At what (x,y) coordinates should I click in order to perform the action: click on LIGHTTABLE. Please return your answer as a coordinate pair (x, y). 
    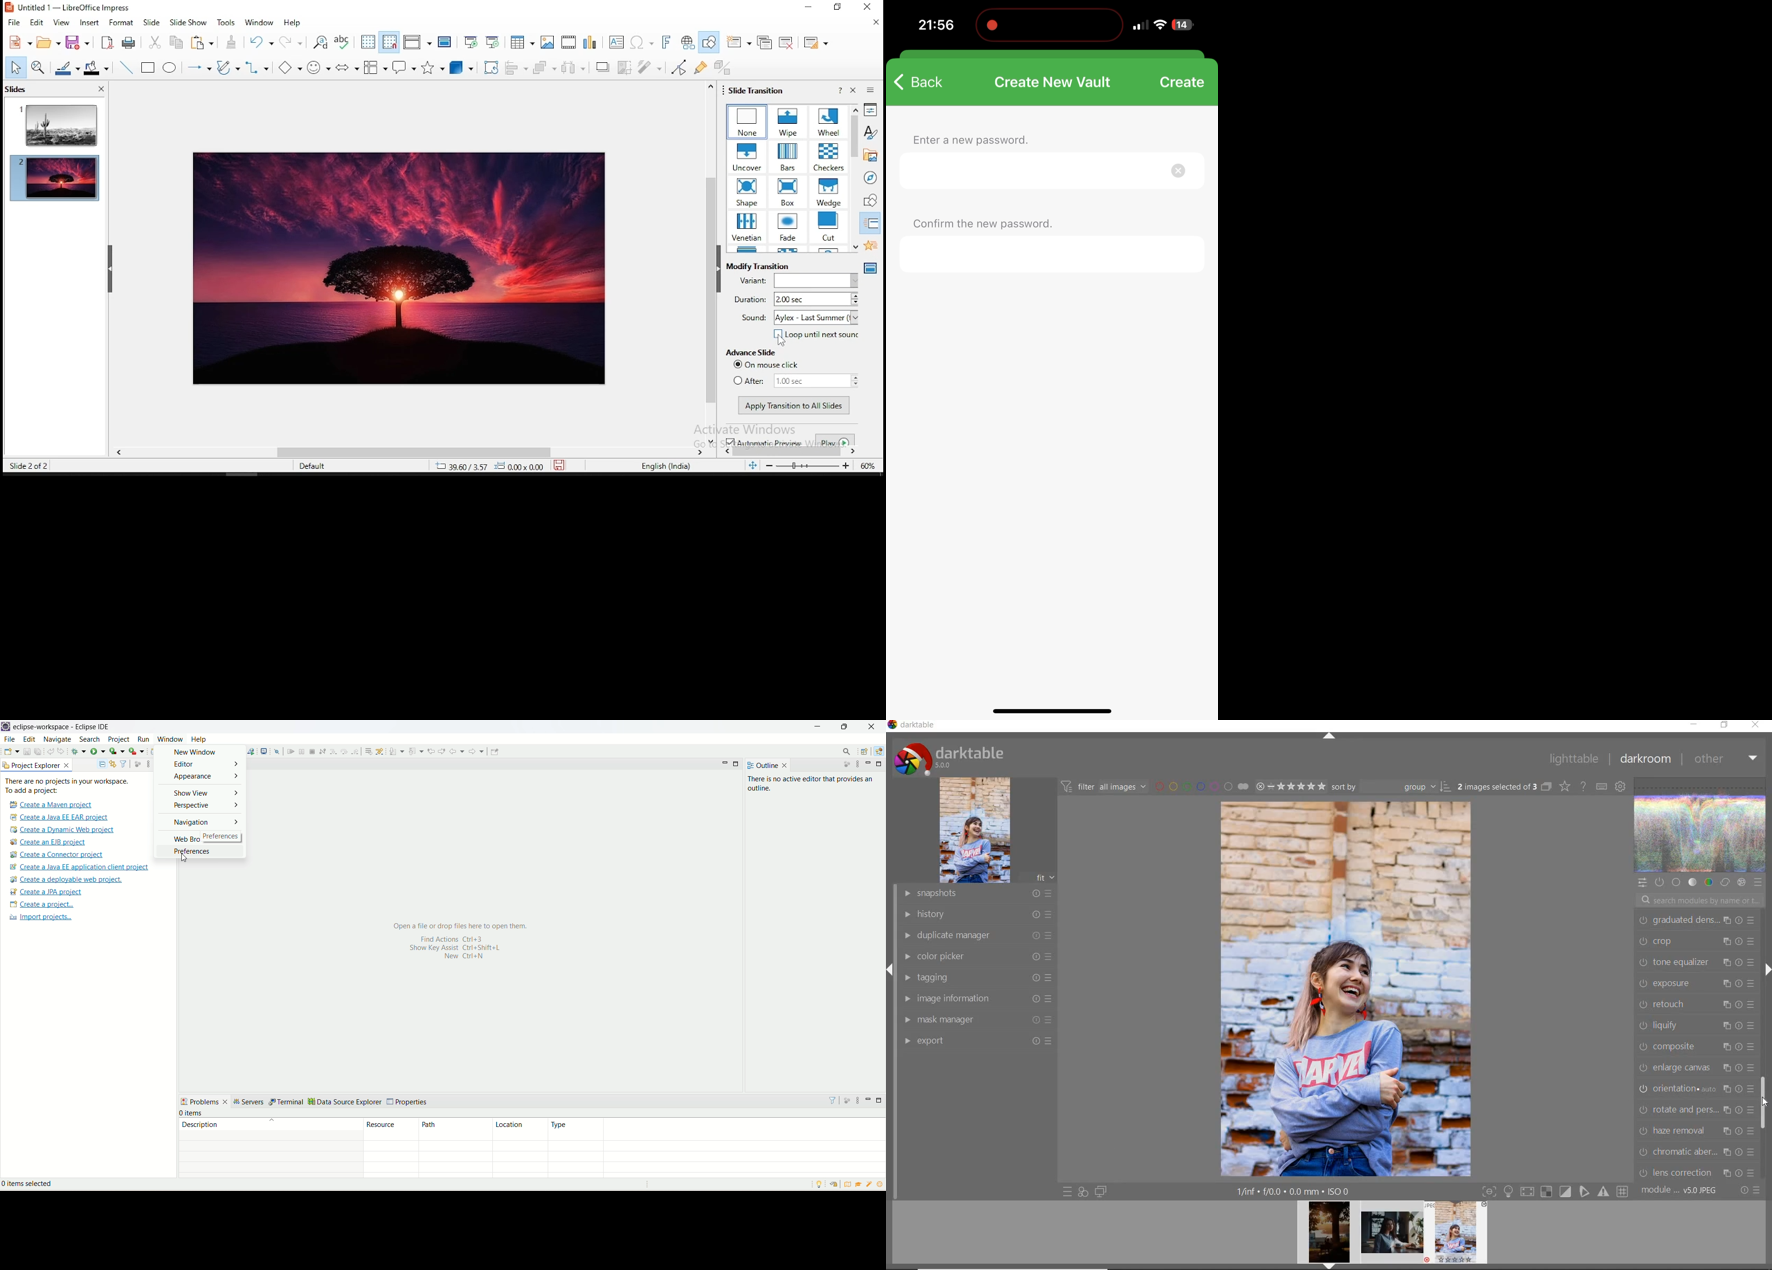
    Looking at the image, I should click on (1573, 758).